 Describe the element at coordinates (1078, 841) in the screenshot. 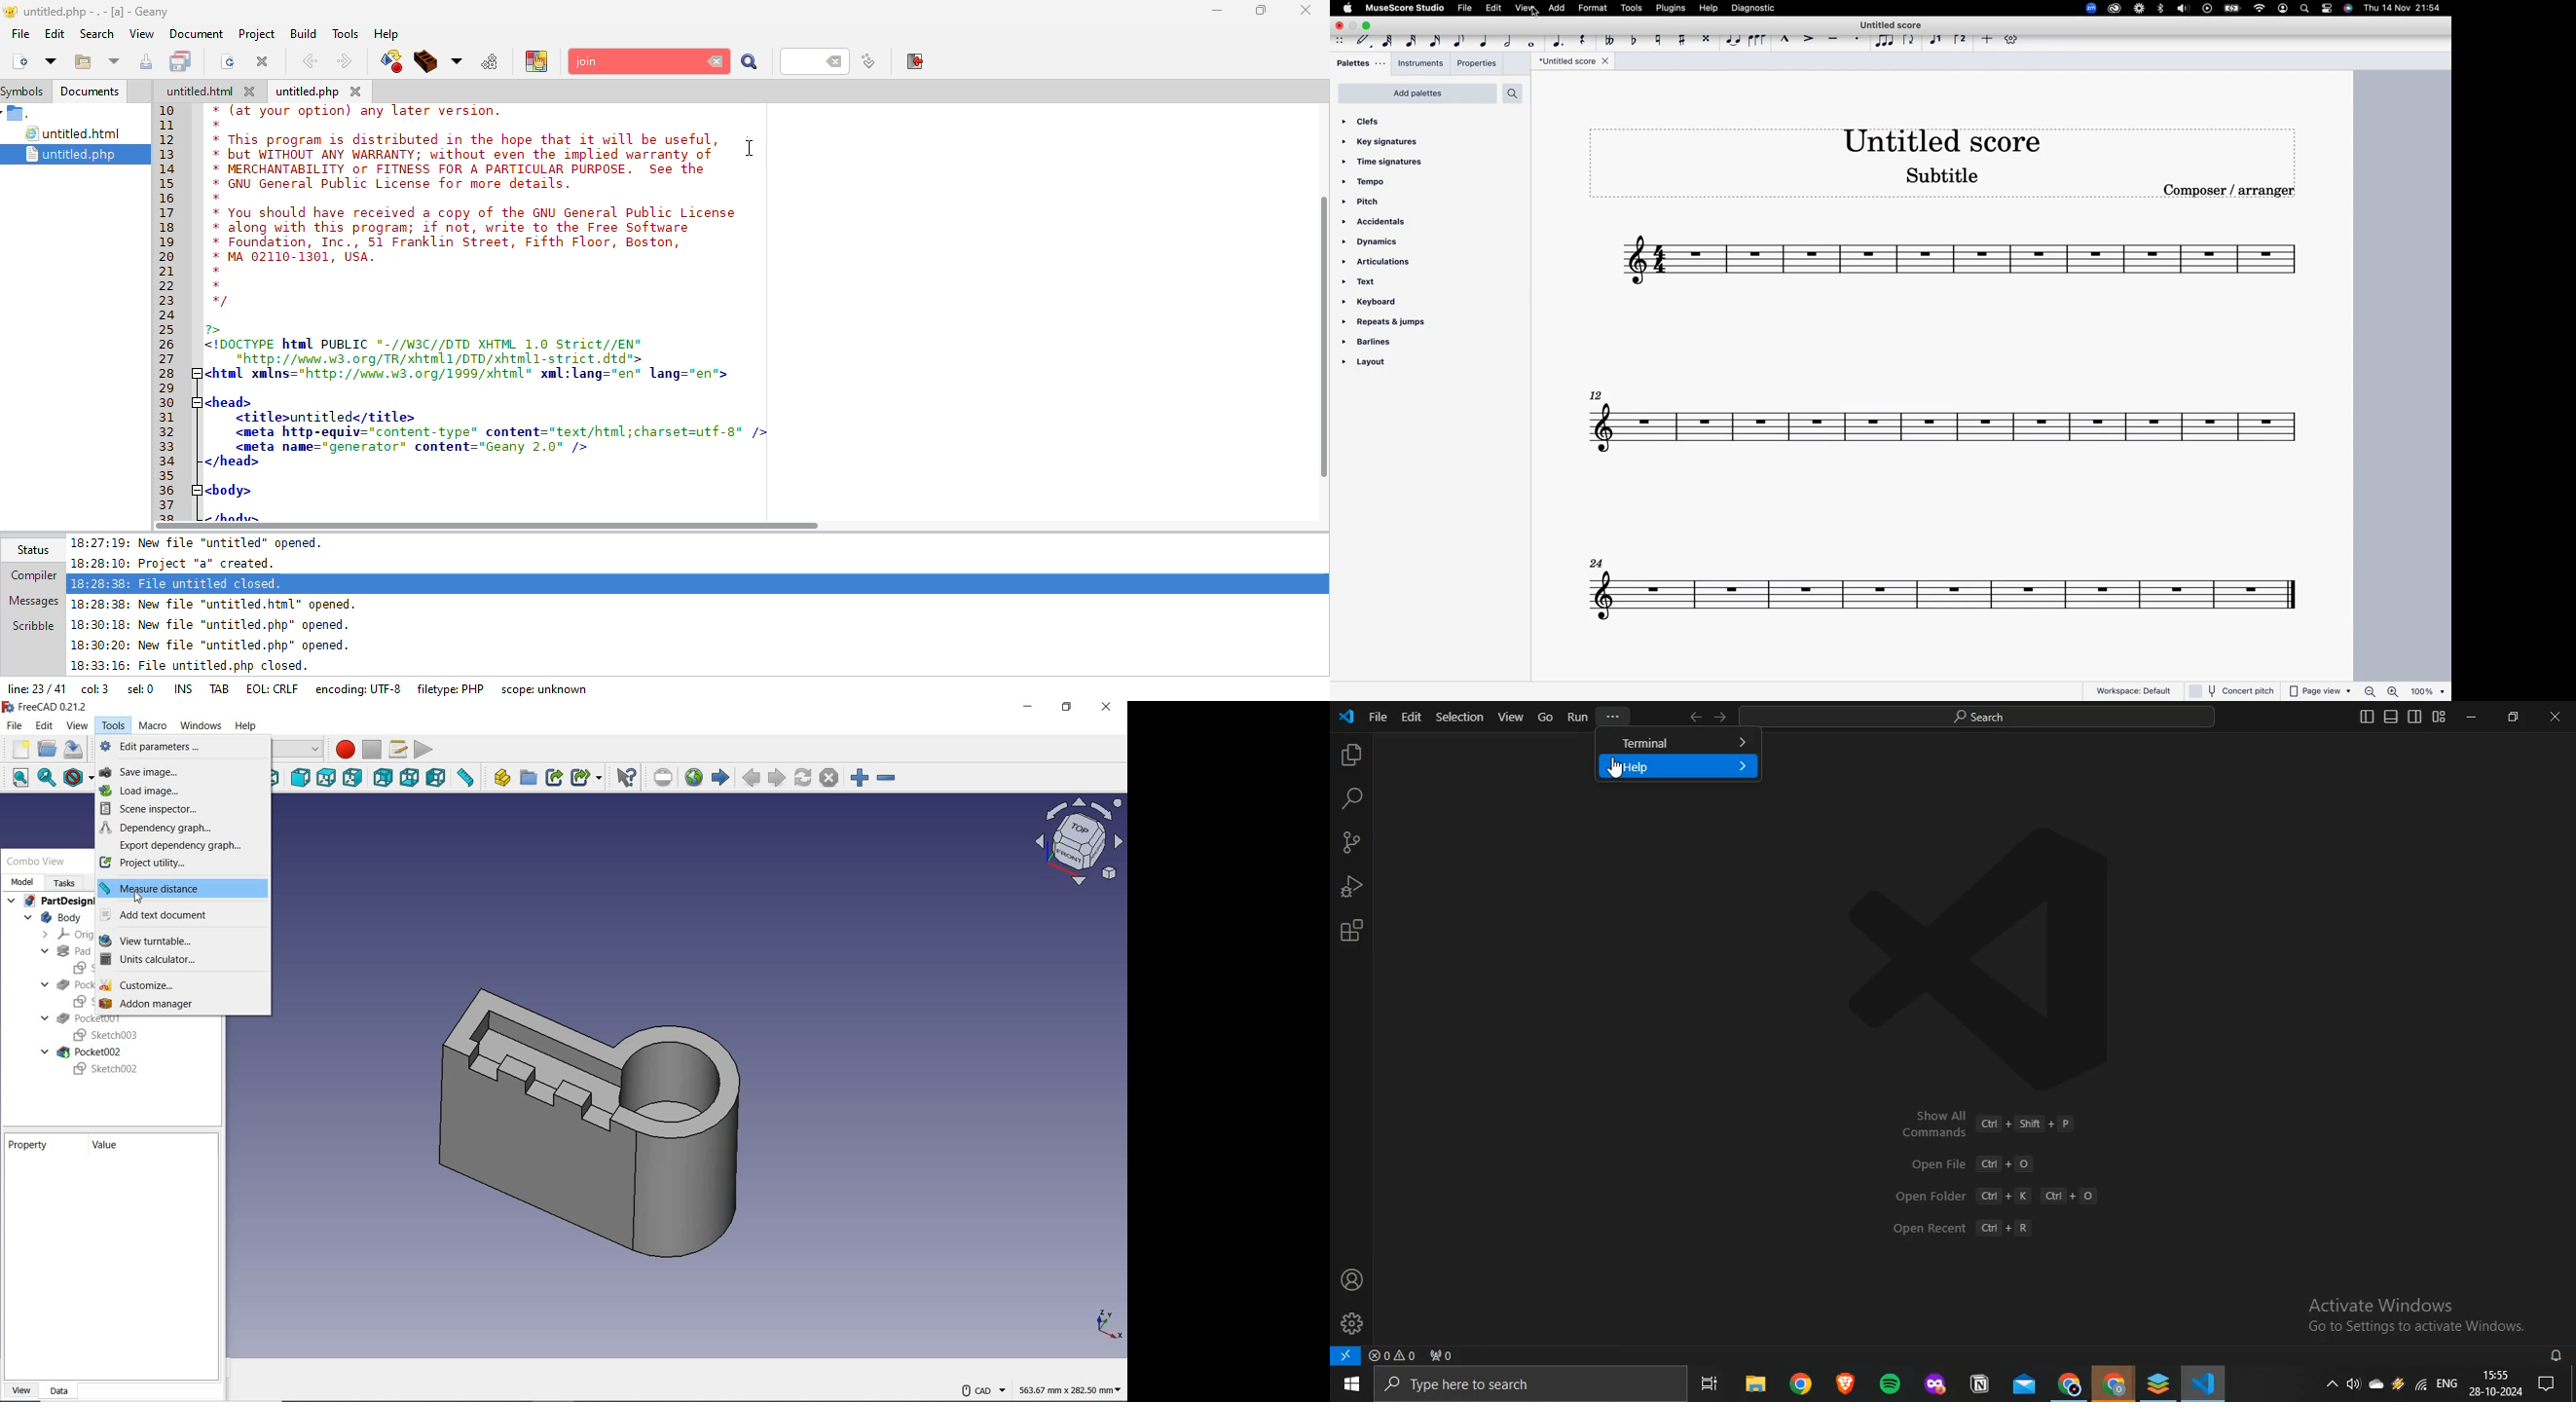

I see `workbench view` at that location.